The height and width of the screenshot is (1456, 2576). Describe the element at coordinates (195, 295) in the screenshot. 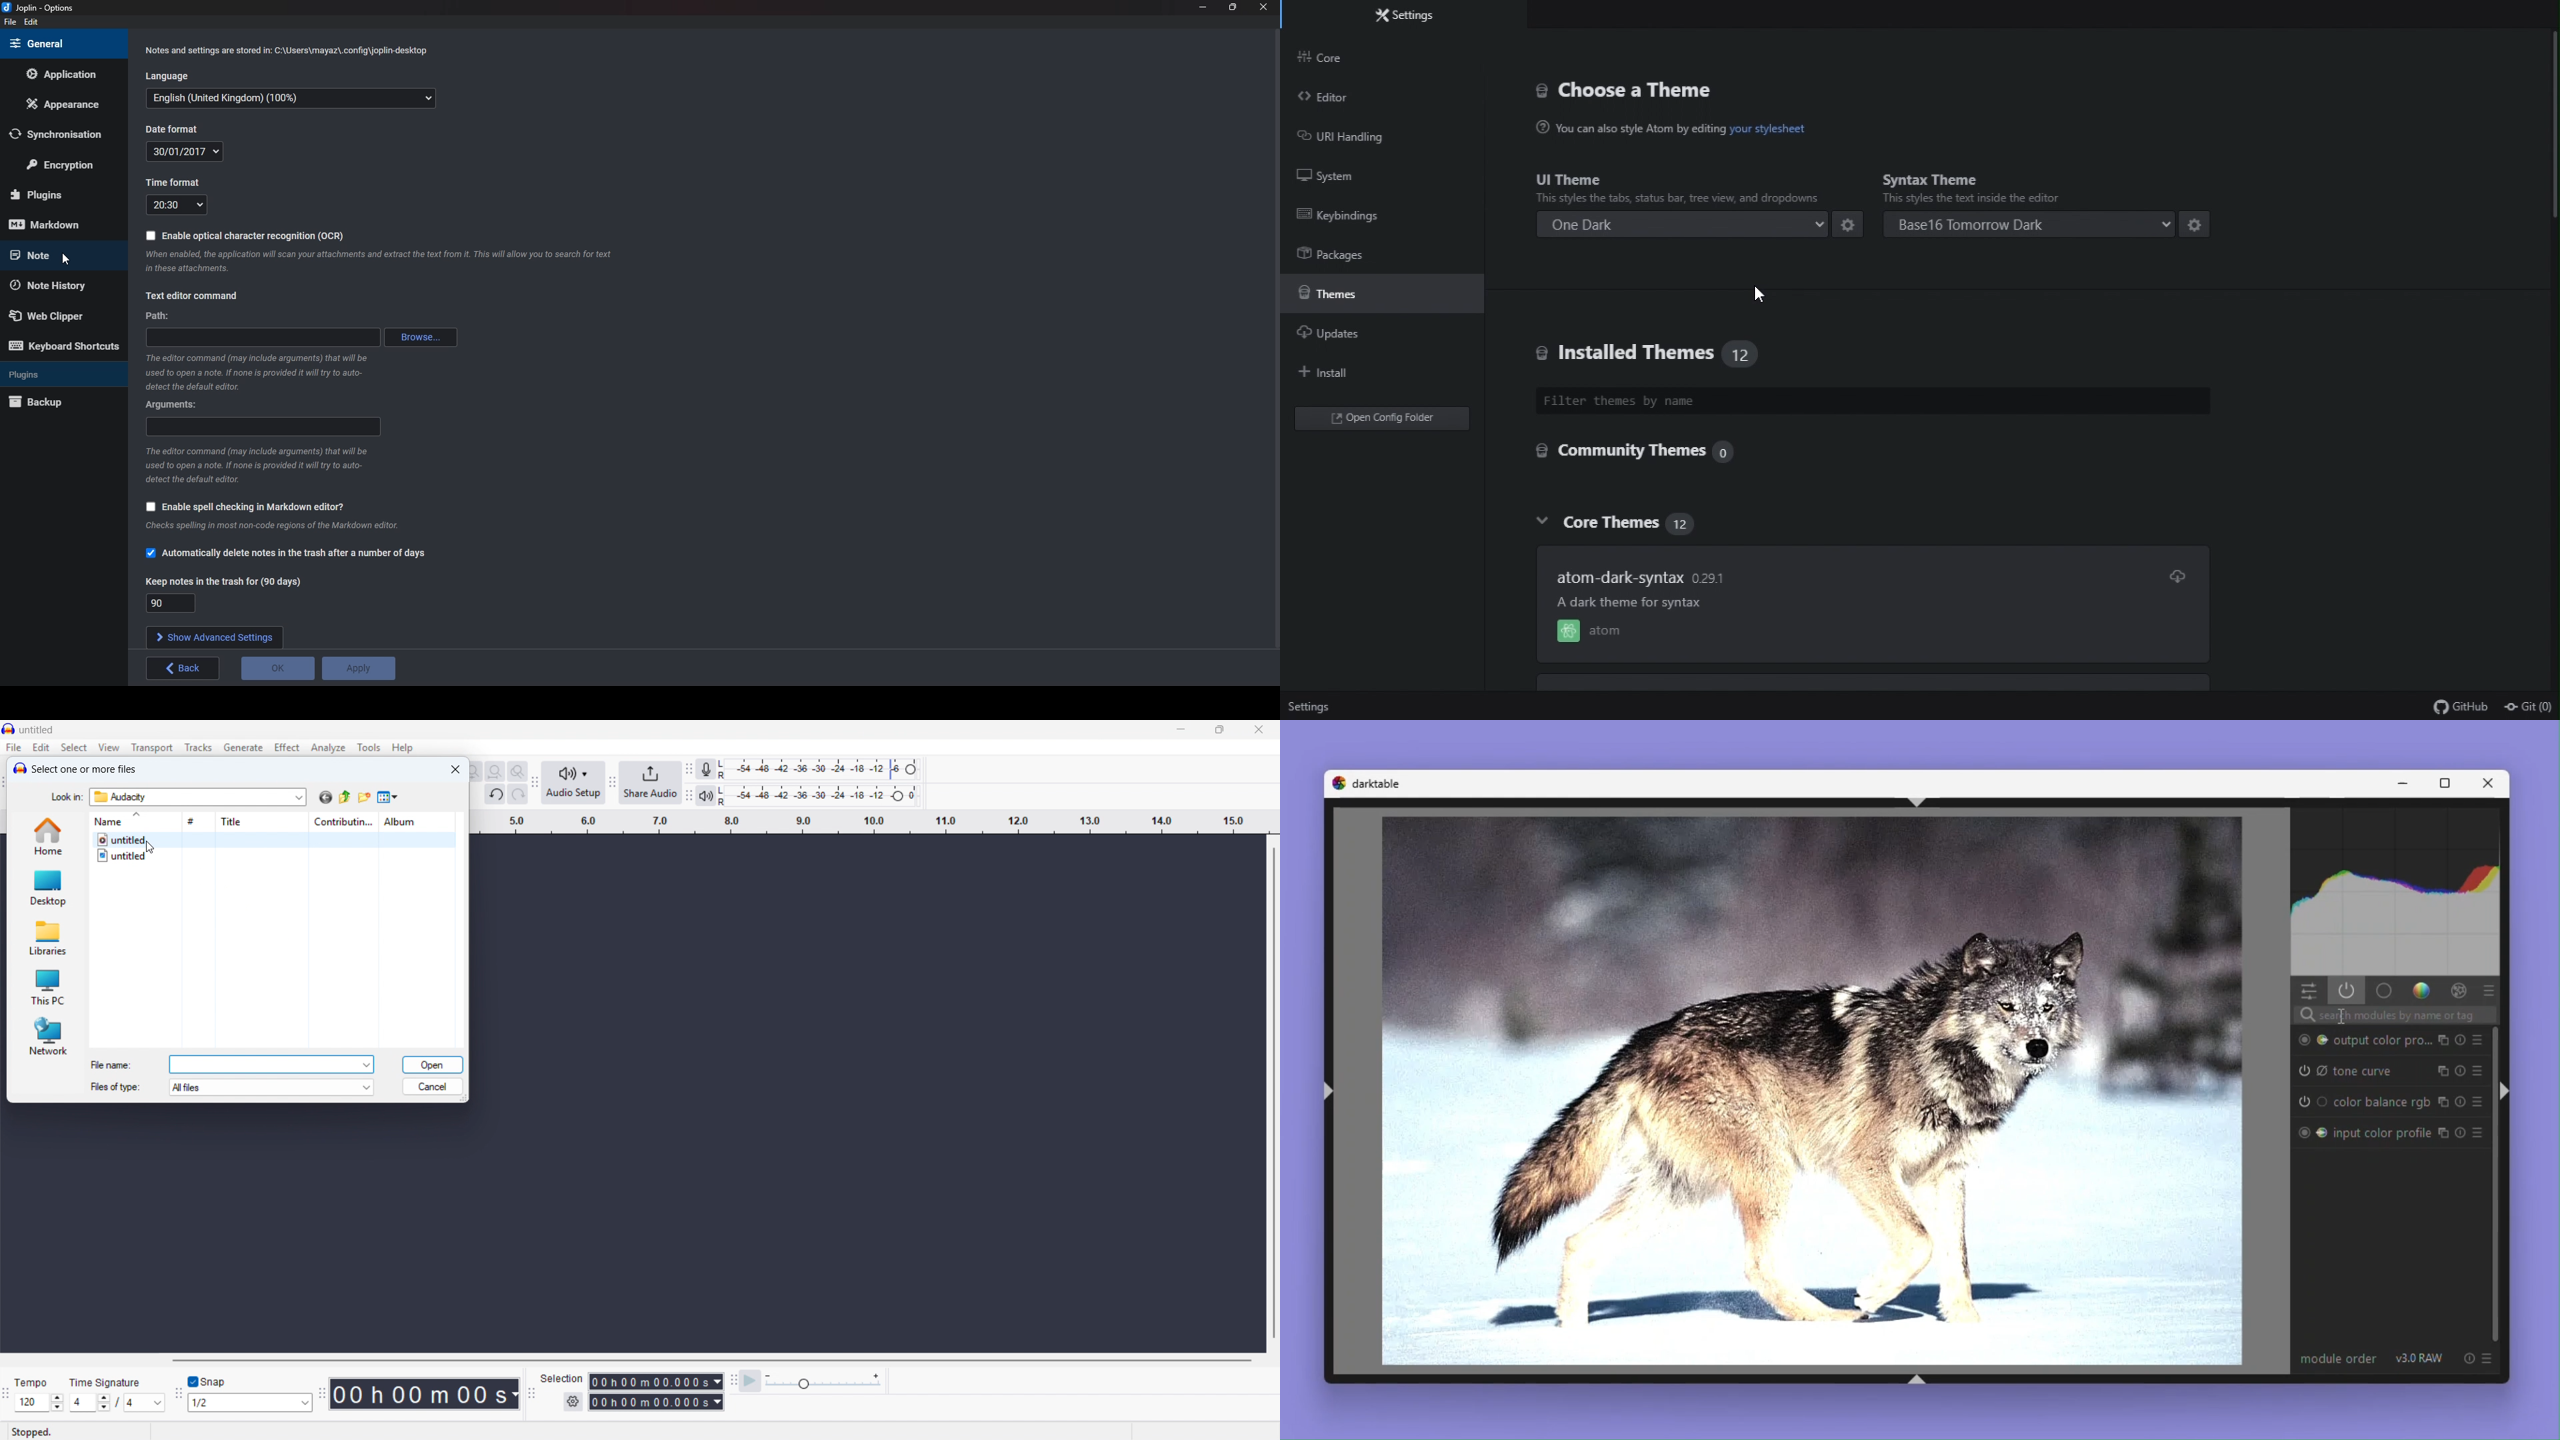

I see `Text editor command` at that location.